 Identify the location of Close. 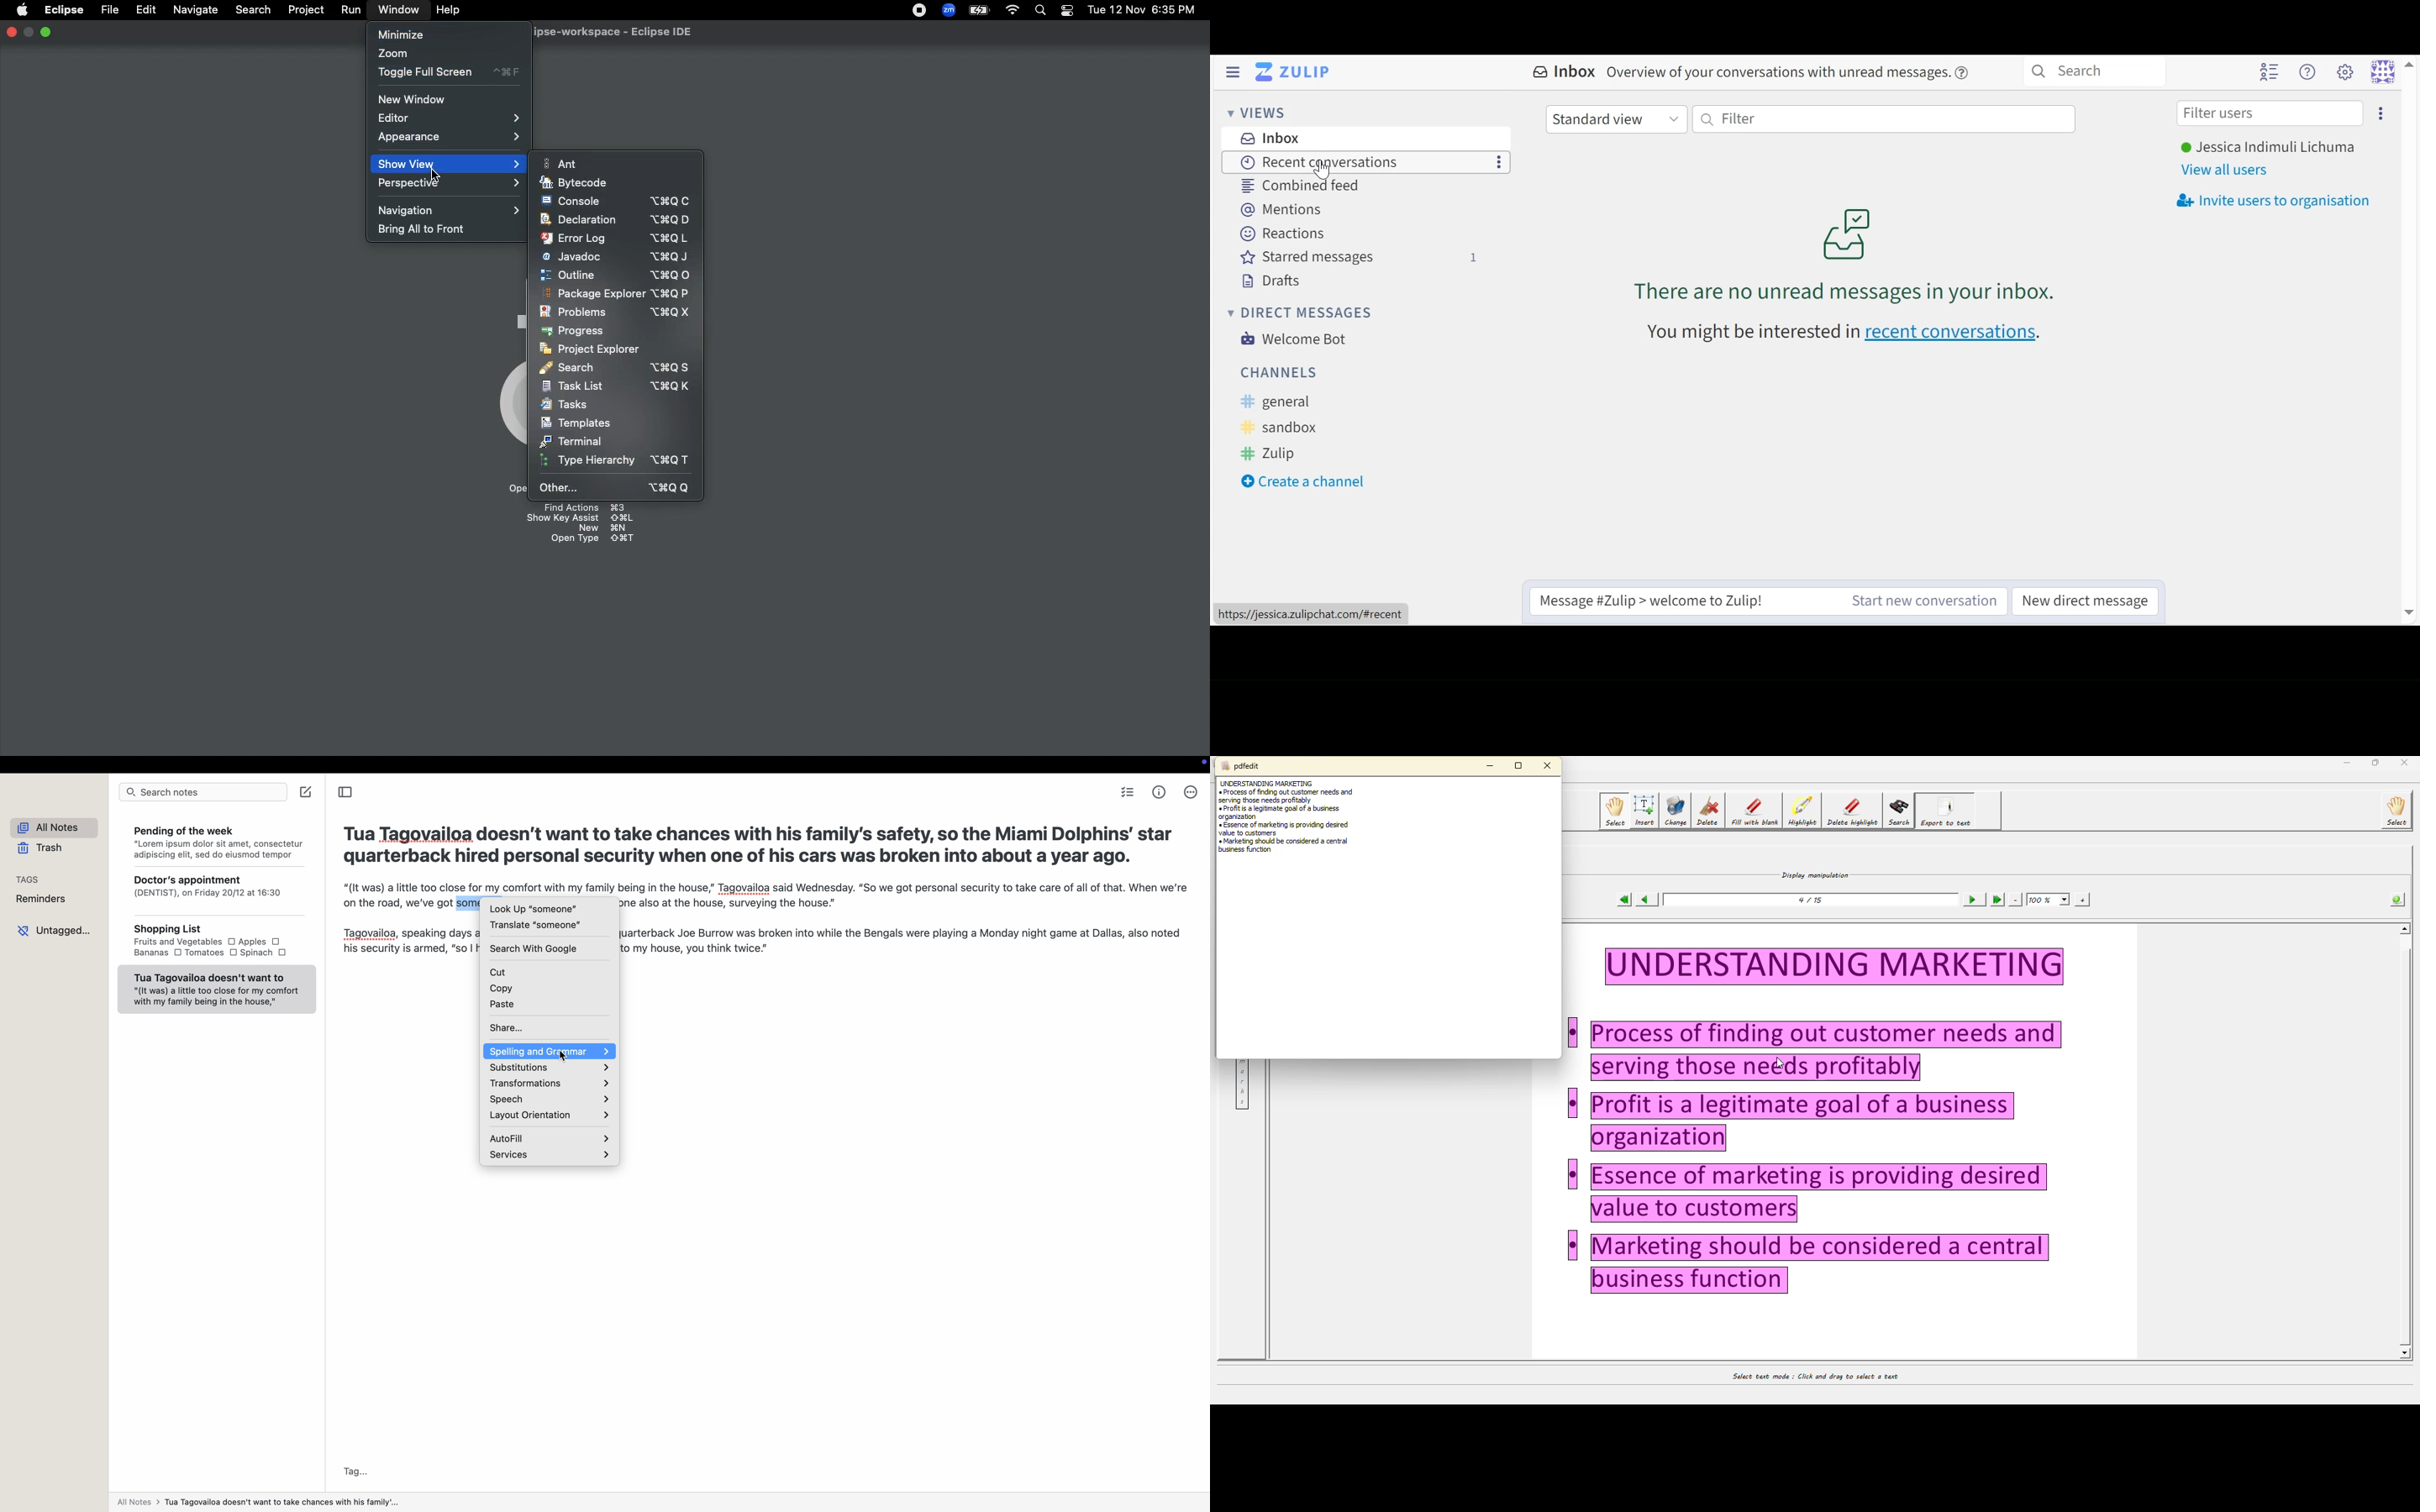
(10, 34).